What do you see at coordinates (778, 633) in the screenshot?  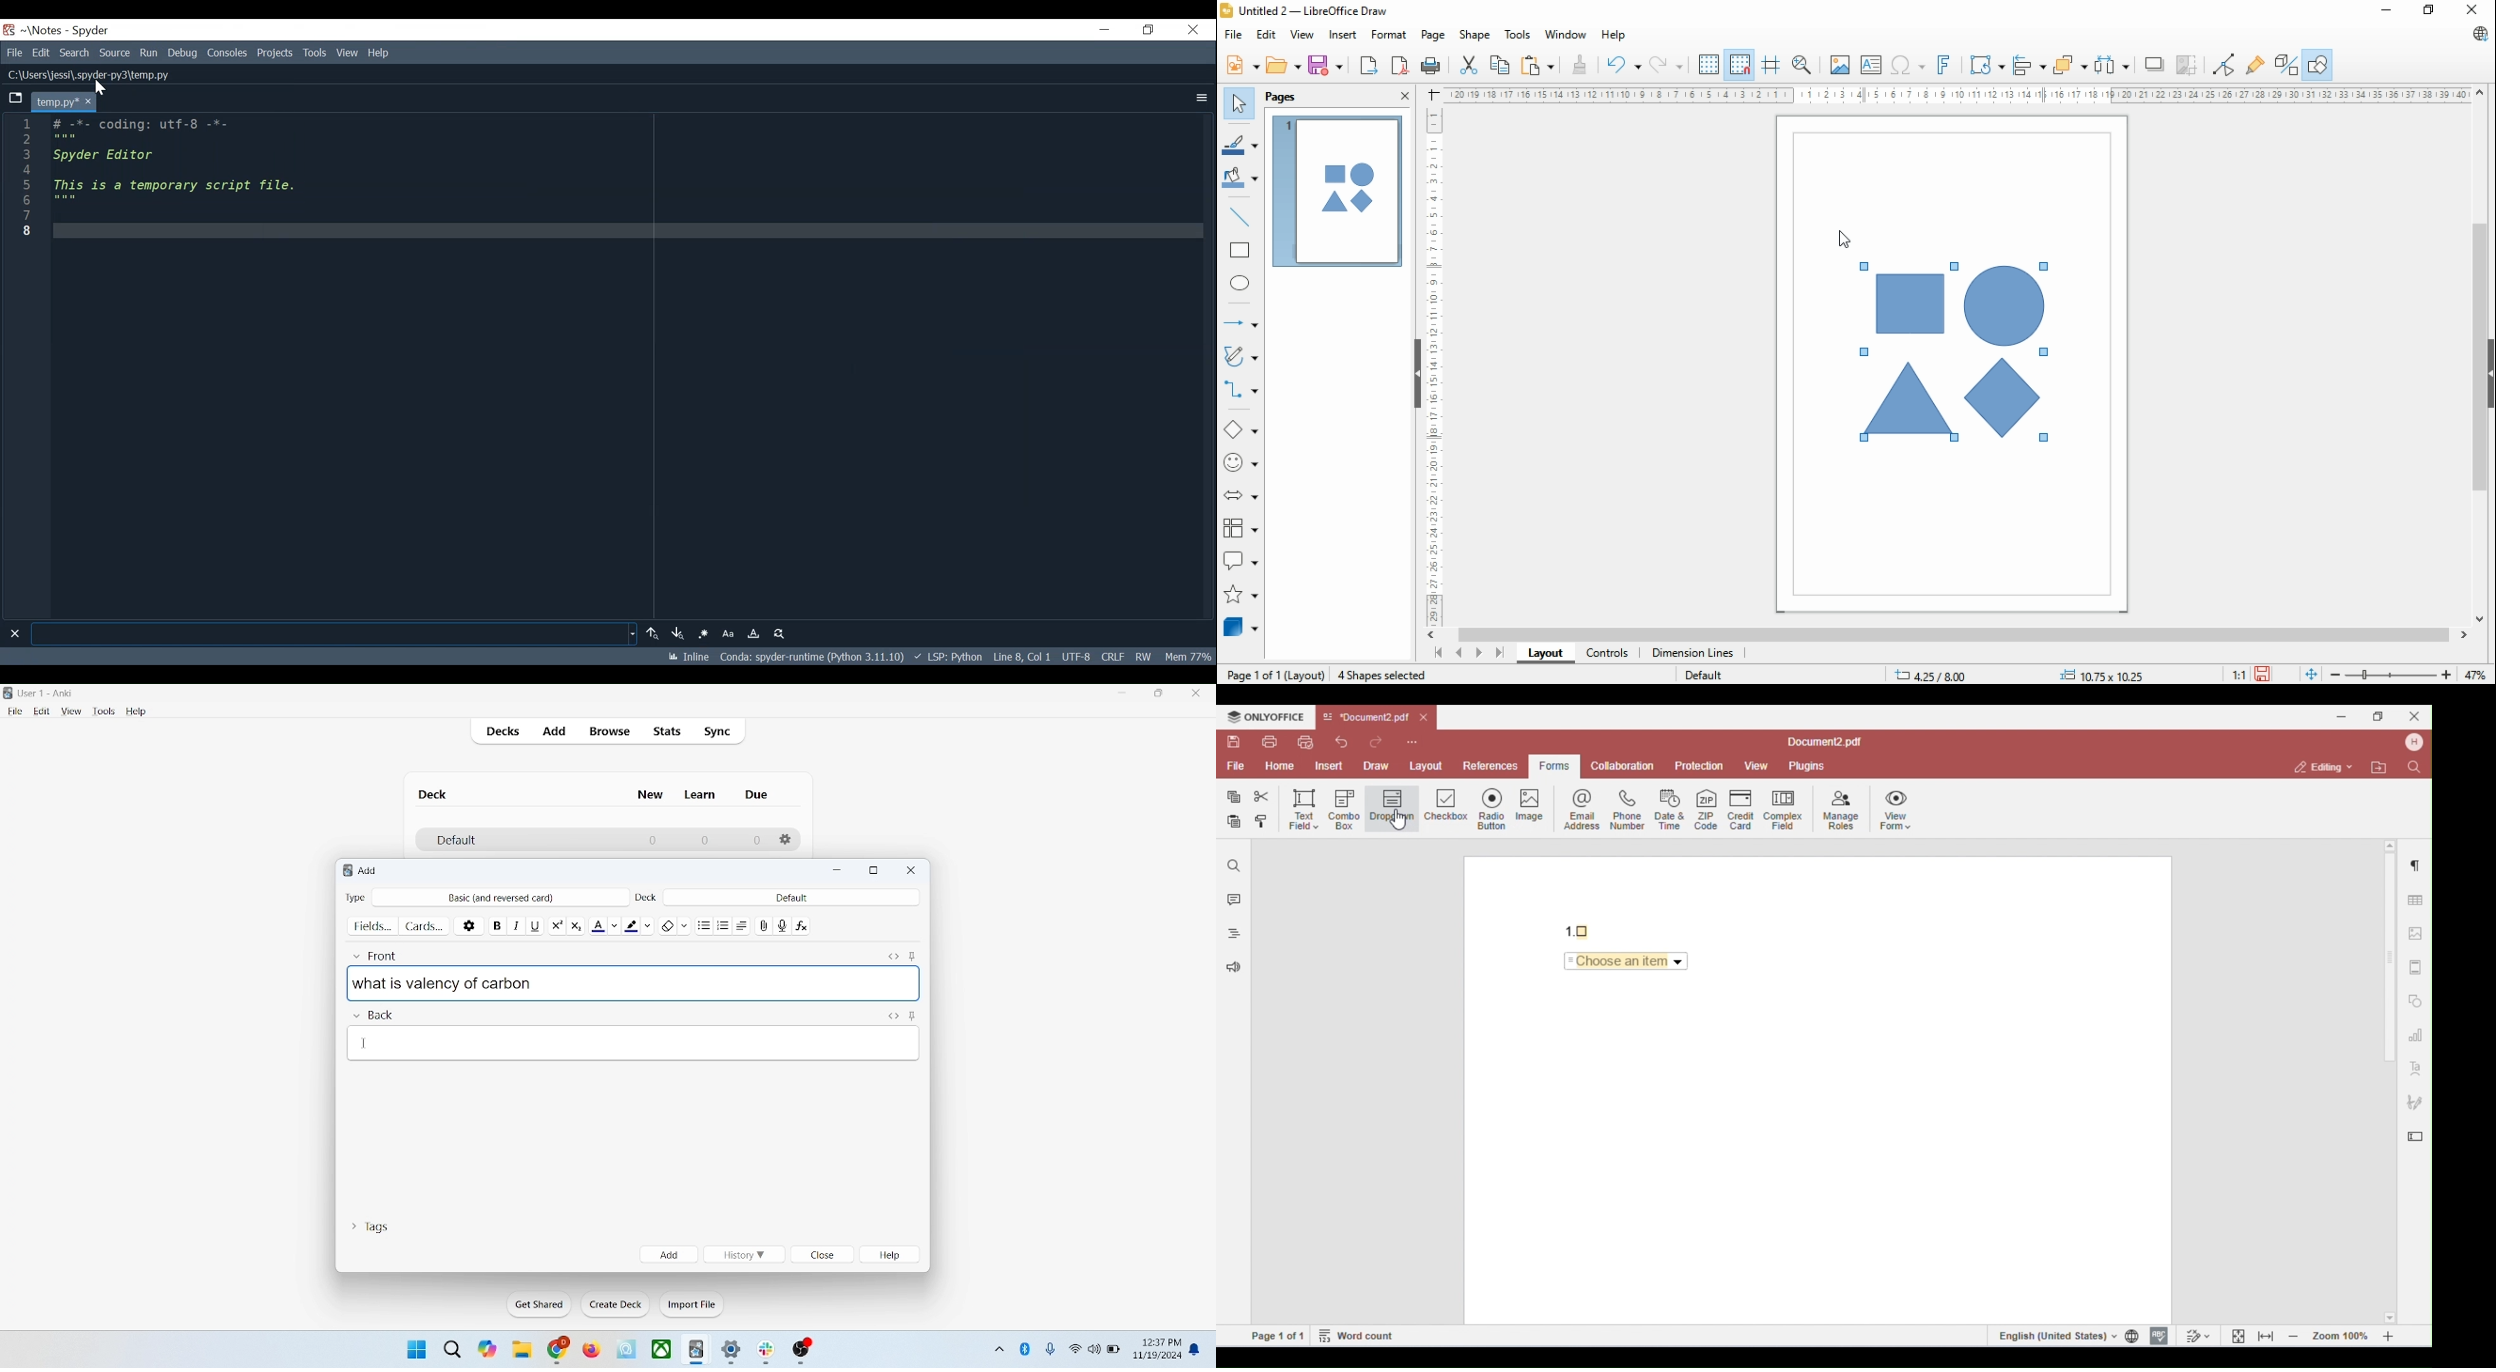 I see `Replace Text` at bounding box center [778, 633].